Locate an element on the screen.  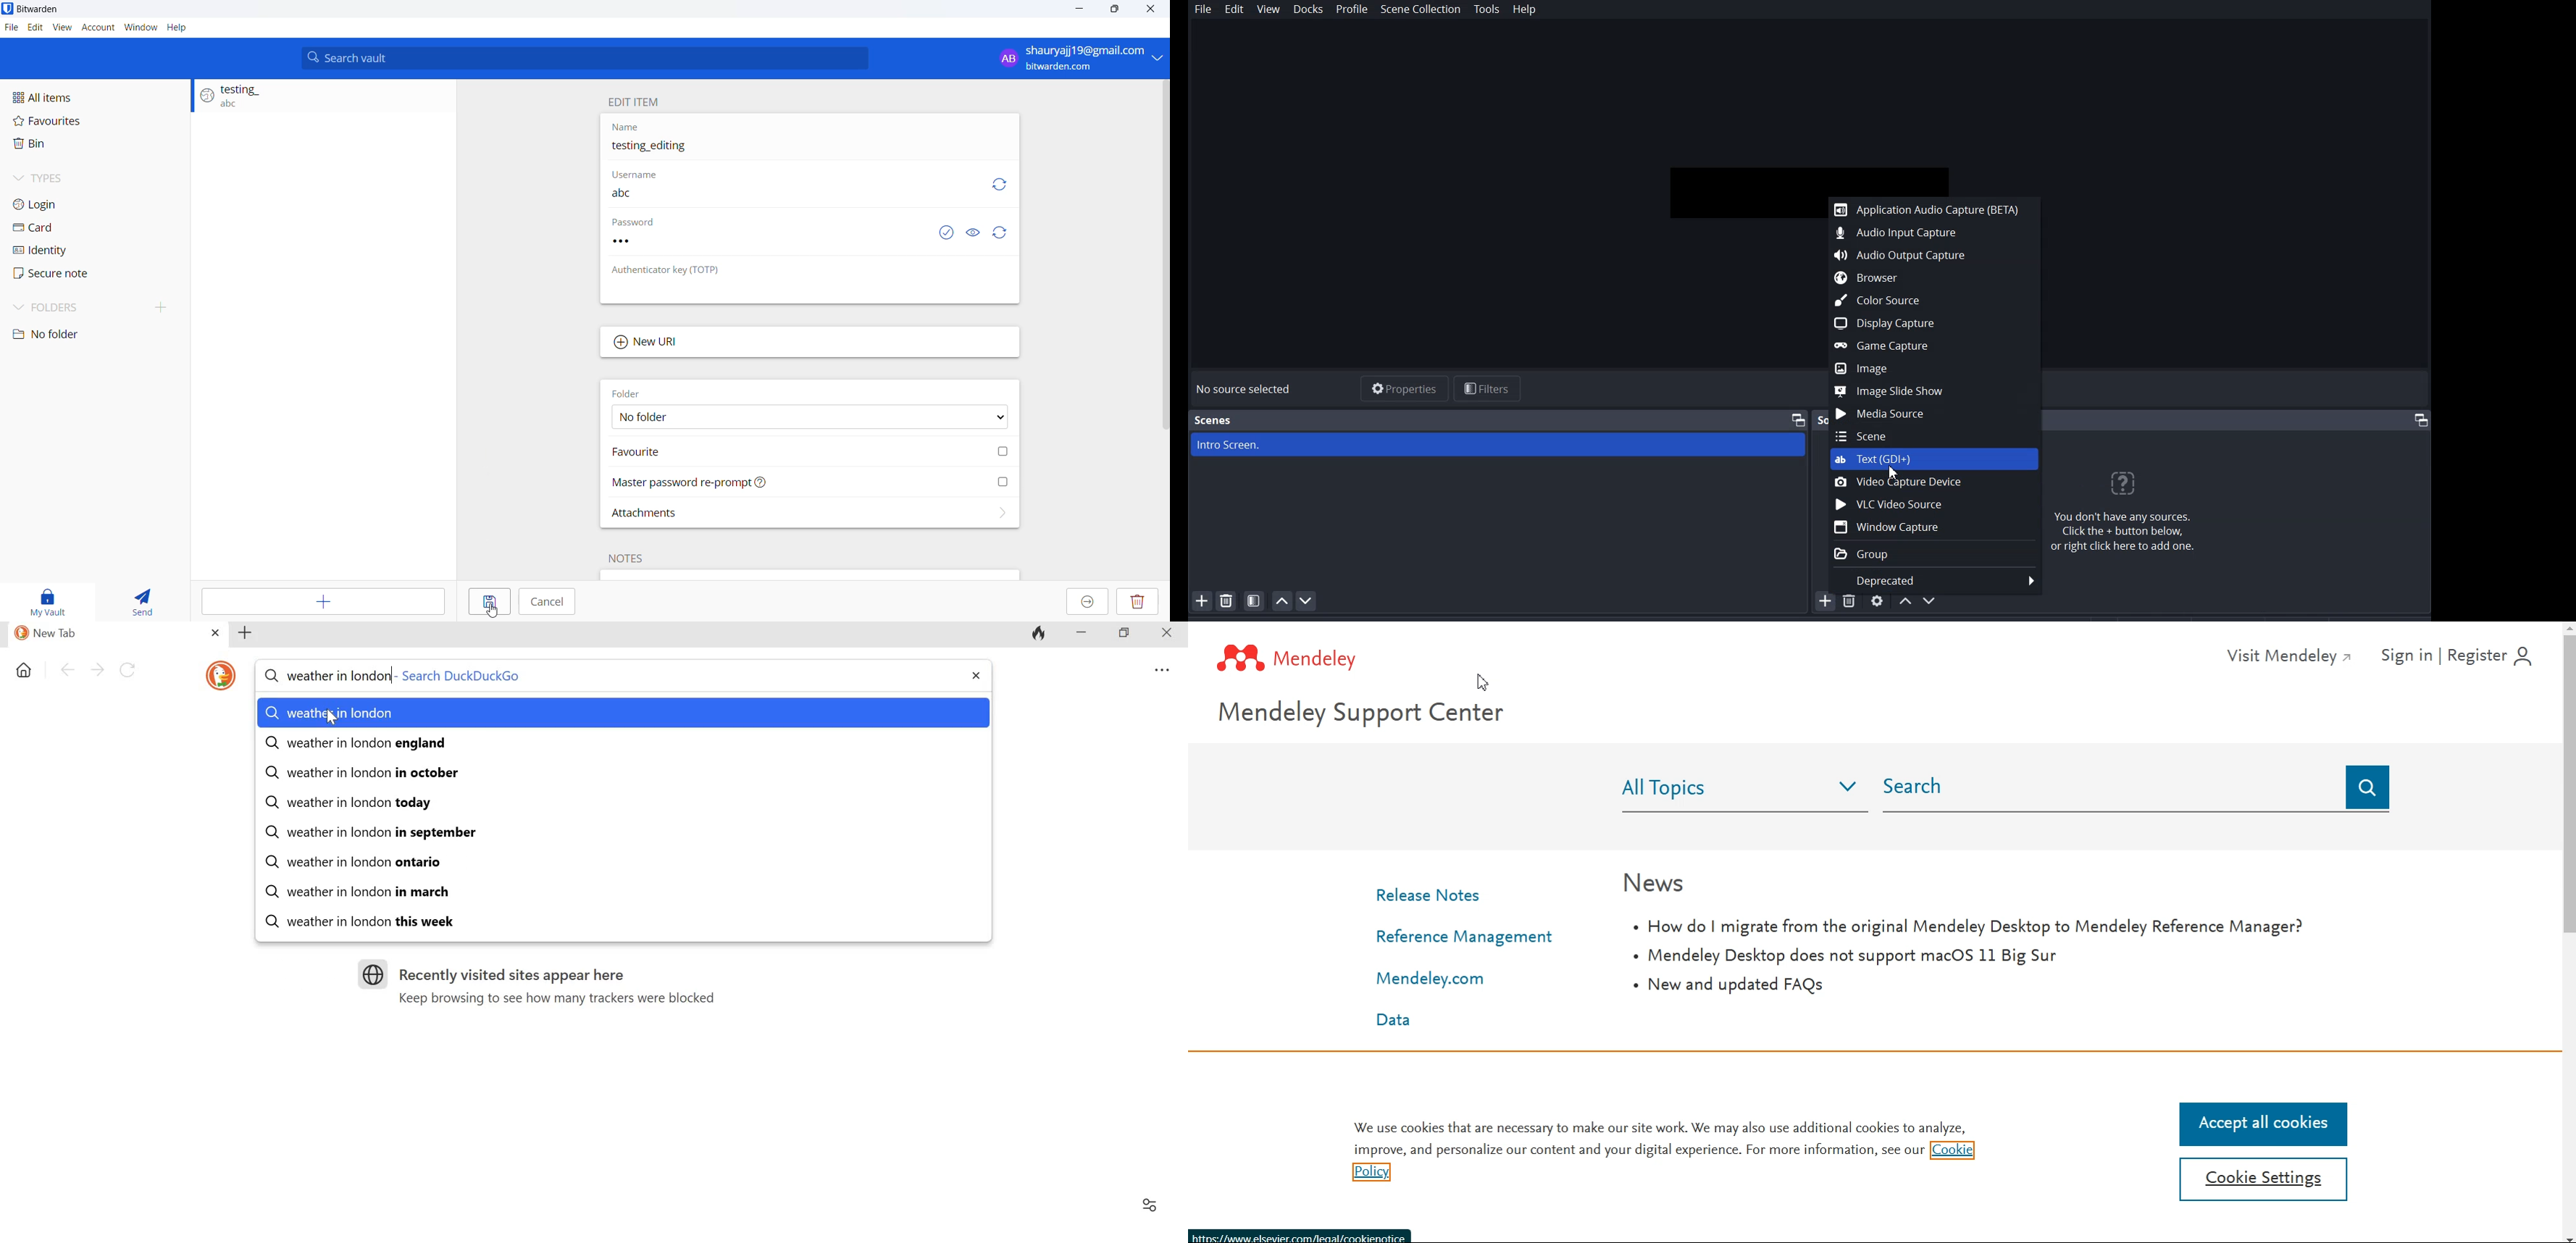
Note heading is located at coordinates (625, 561).